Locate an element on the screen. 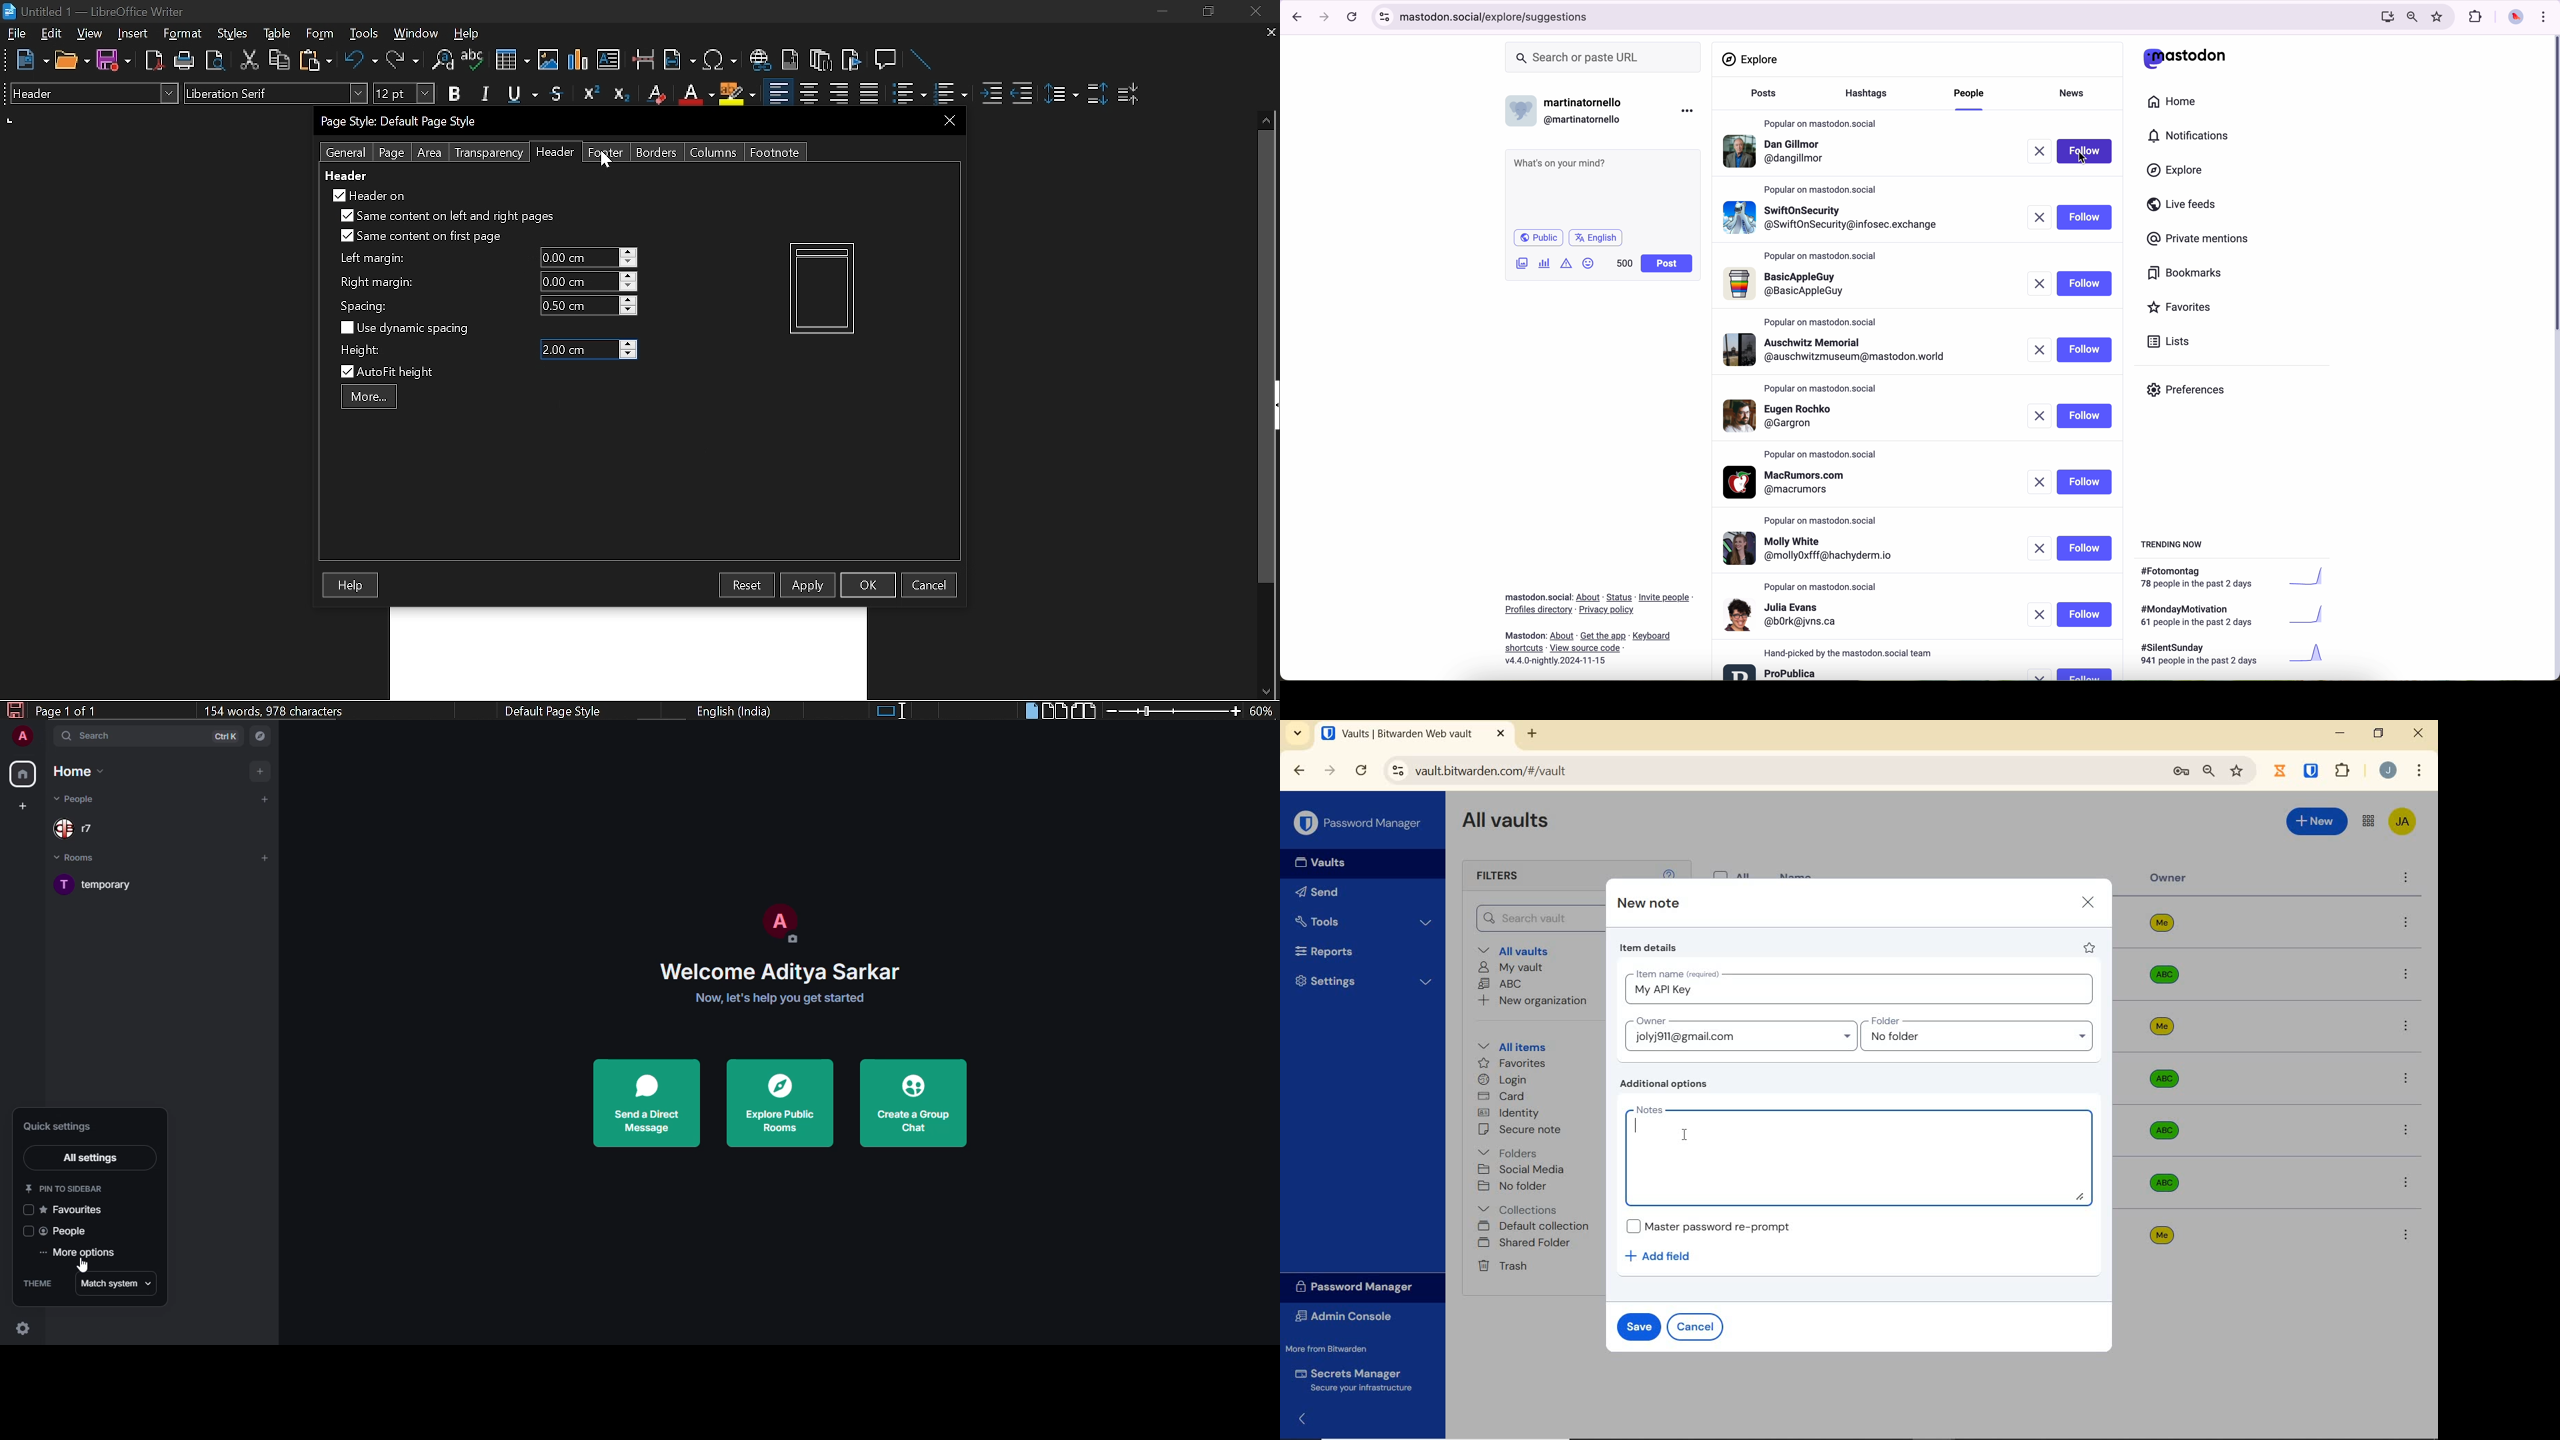 This screenshot has height=1456, width=2576. popular on mastodon.social is located at coordinates (1826, 518).